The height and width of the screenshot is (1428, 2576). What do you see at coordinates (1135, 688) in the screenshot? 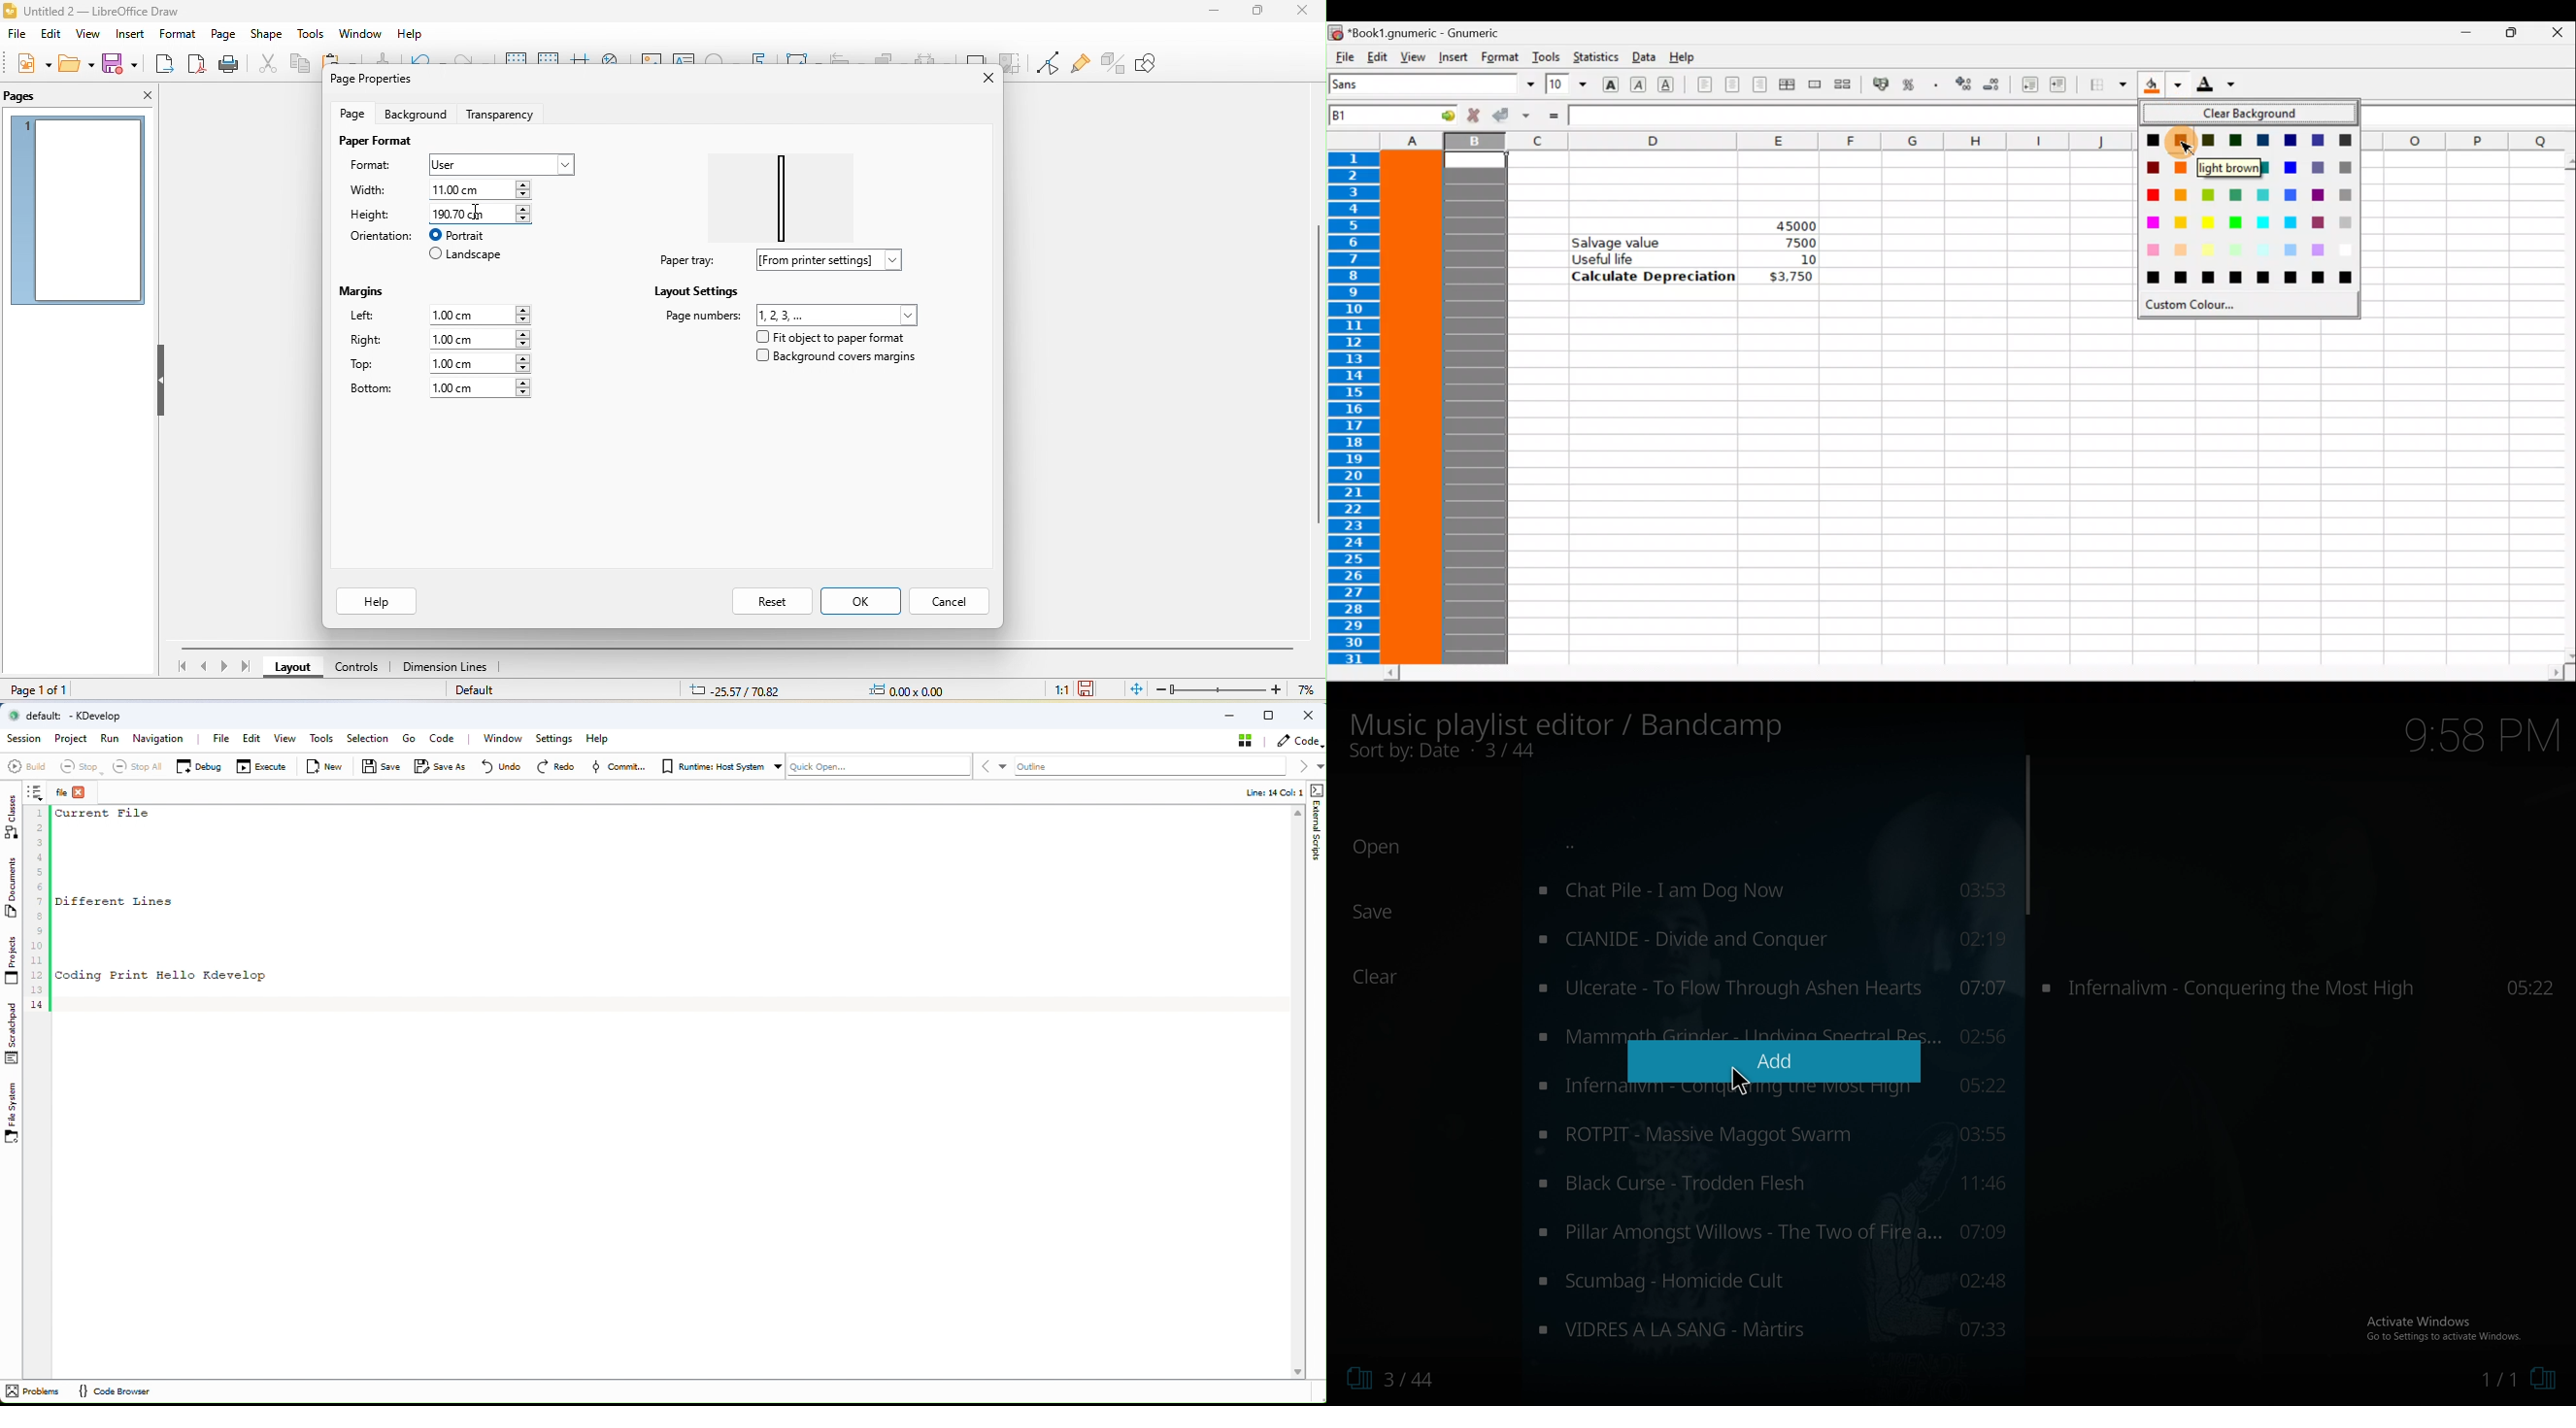
I see `fit page to current window` at bounding box center [1135, 688].